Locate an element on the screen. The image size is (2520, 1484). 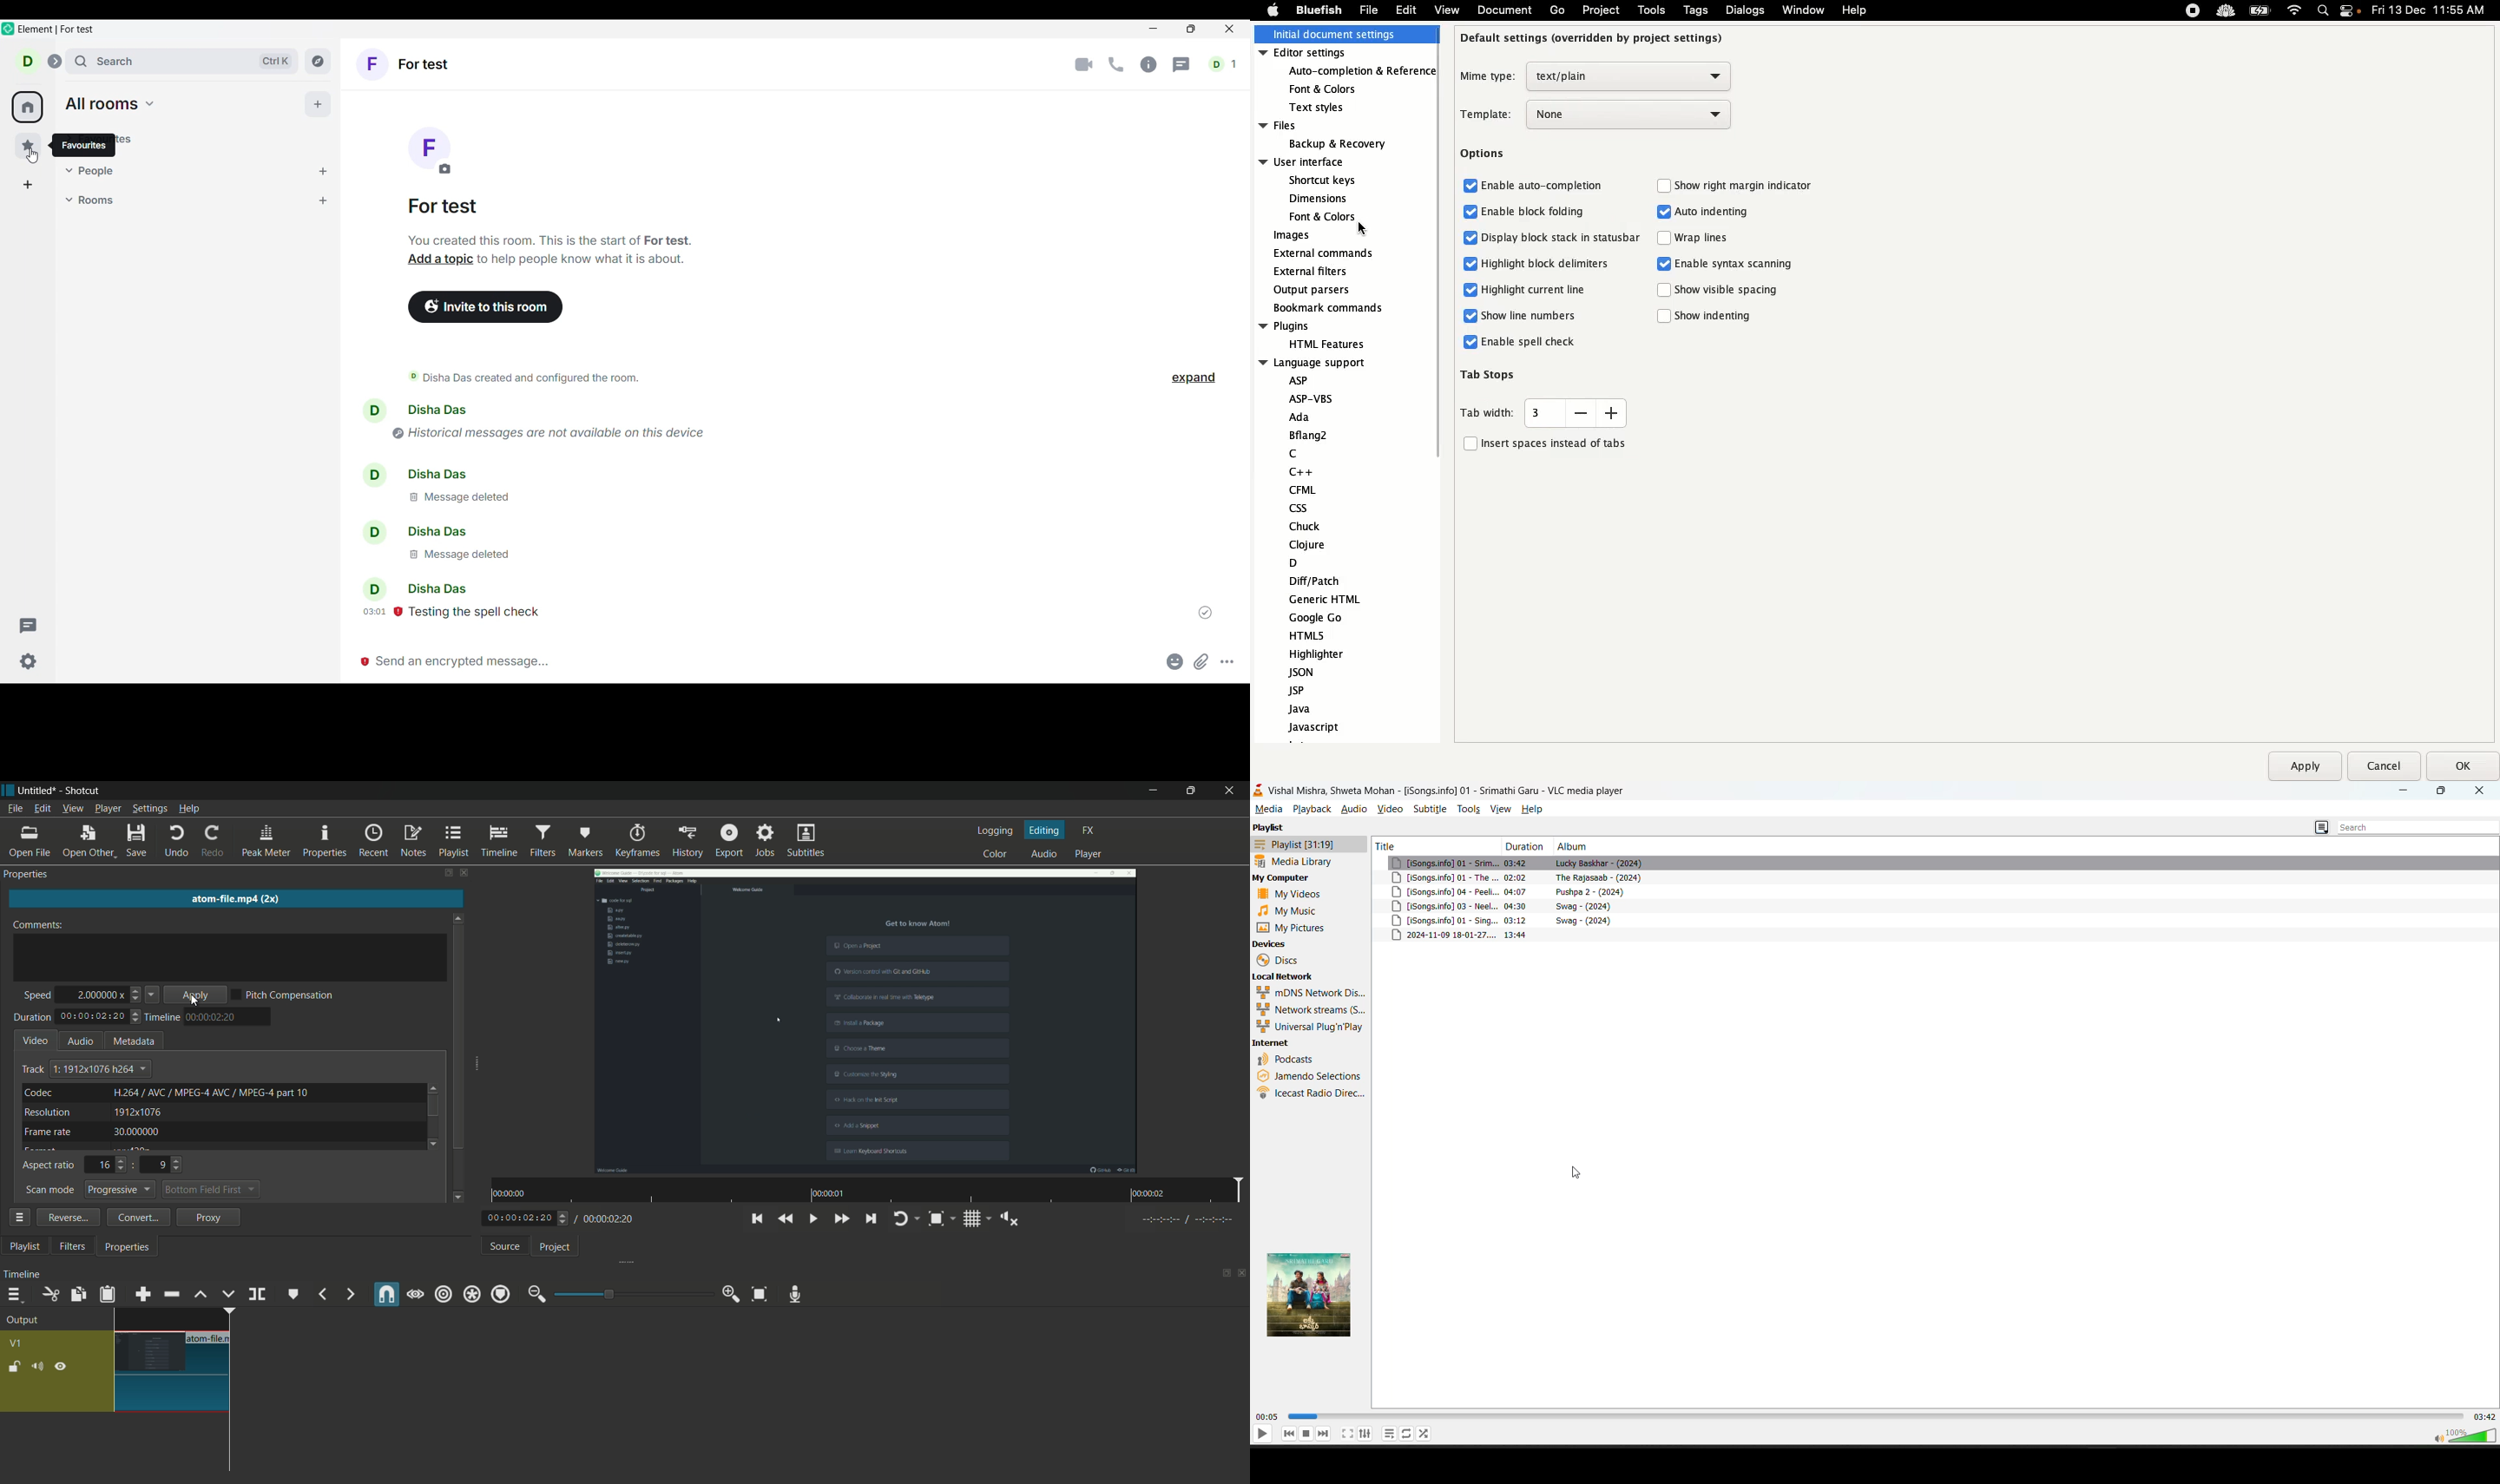
full screen is located at coordinates (1346, 1433).